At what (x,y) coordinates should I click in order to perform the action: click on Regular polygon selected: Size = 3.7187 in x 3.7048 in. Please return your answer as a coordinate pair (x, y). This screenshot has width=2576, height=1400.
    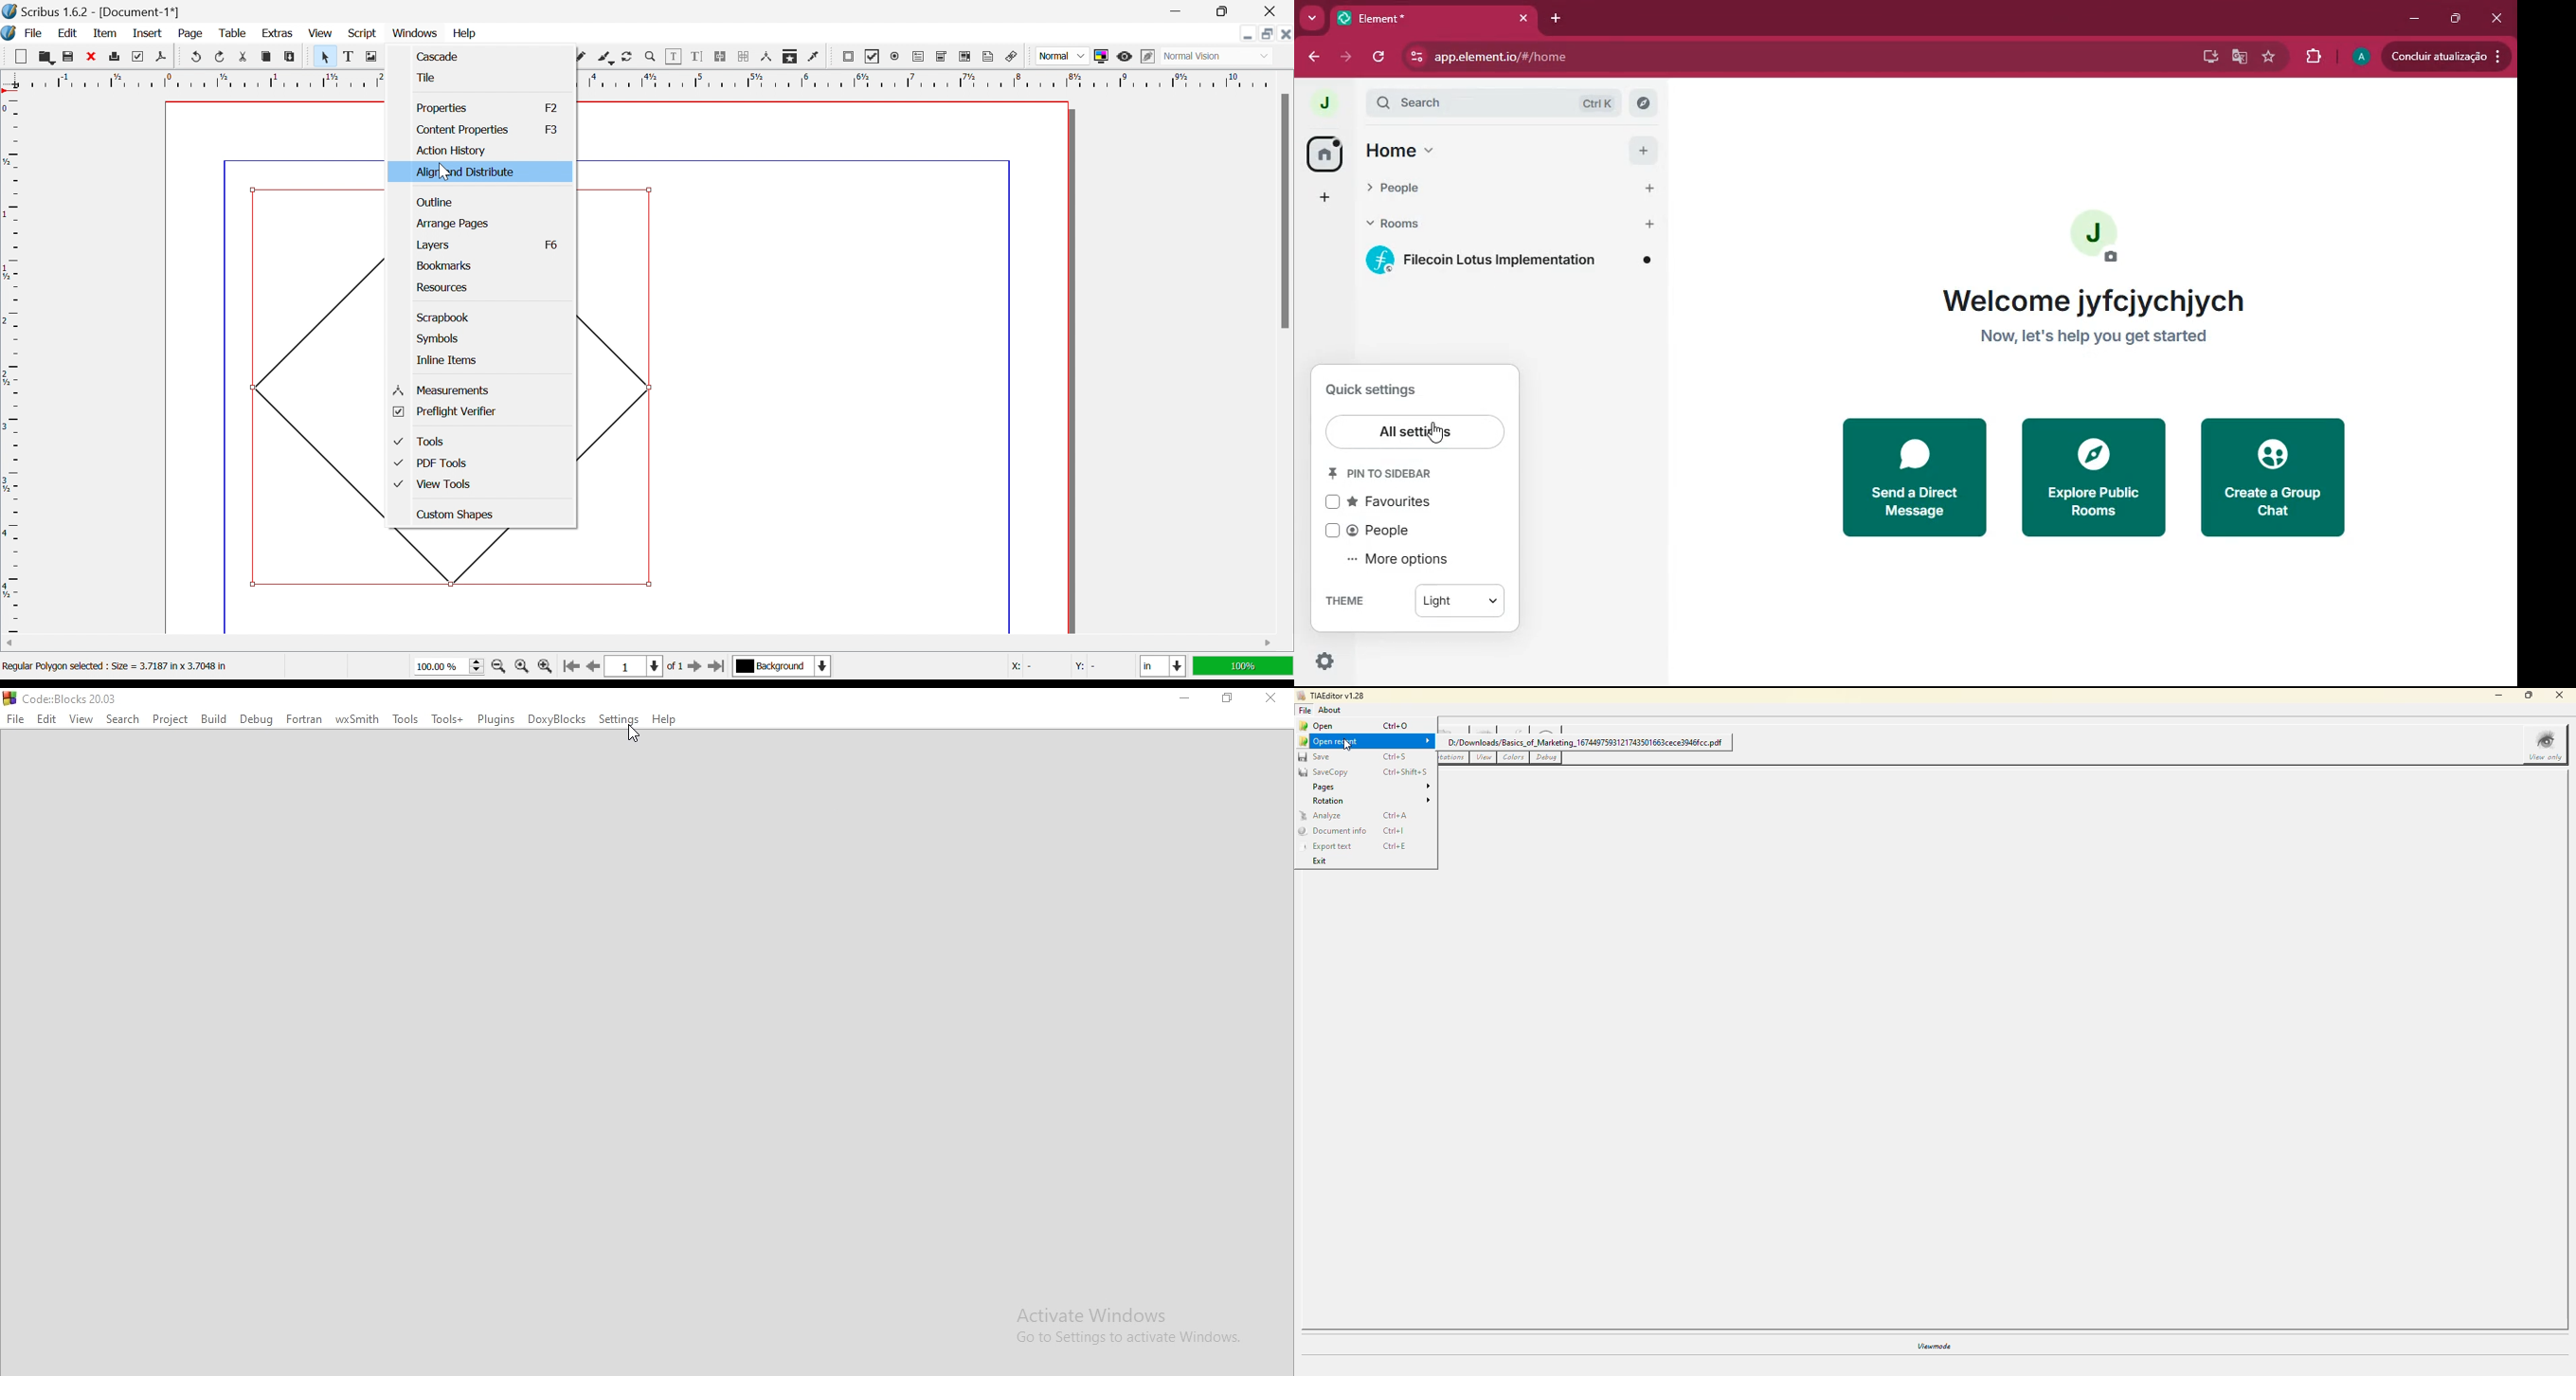
    Looking at the image, I should click on (115, 668).